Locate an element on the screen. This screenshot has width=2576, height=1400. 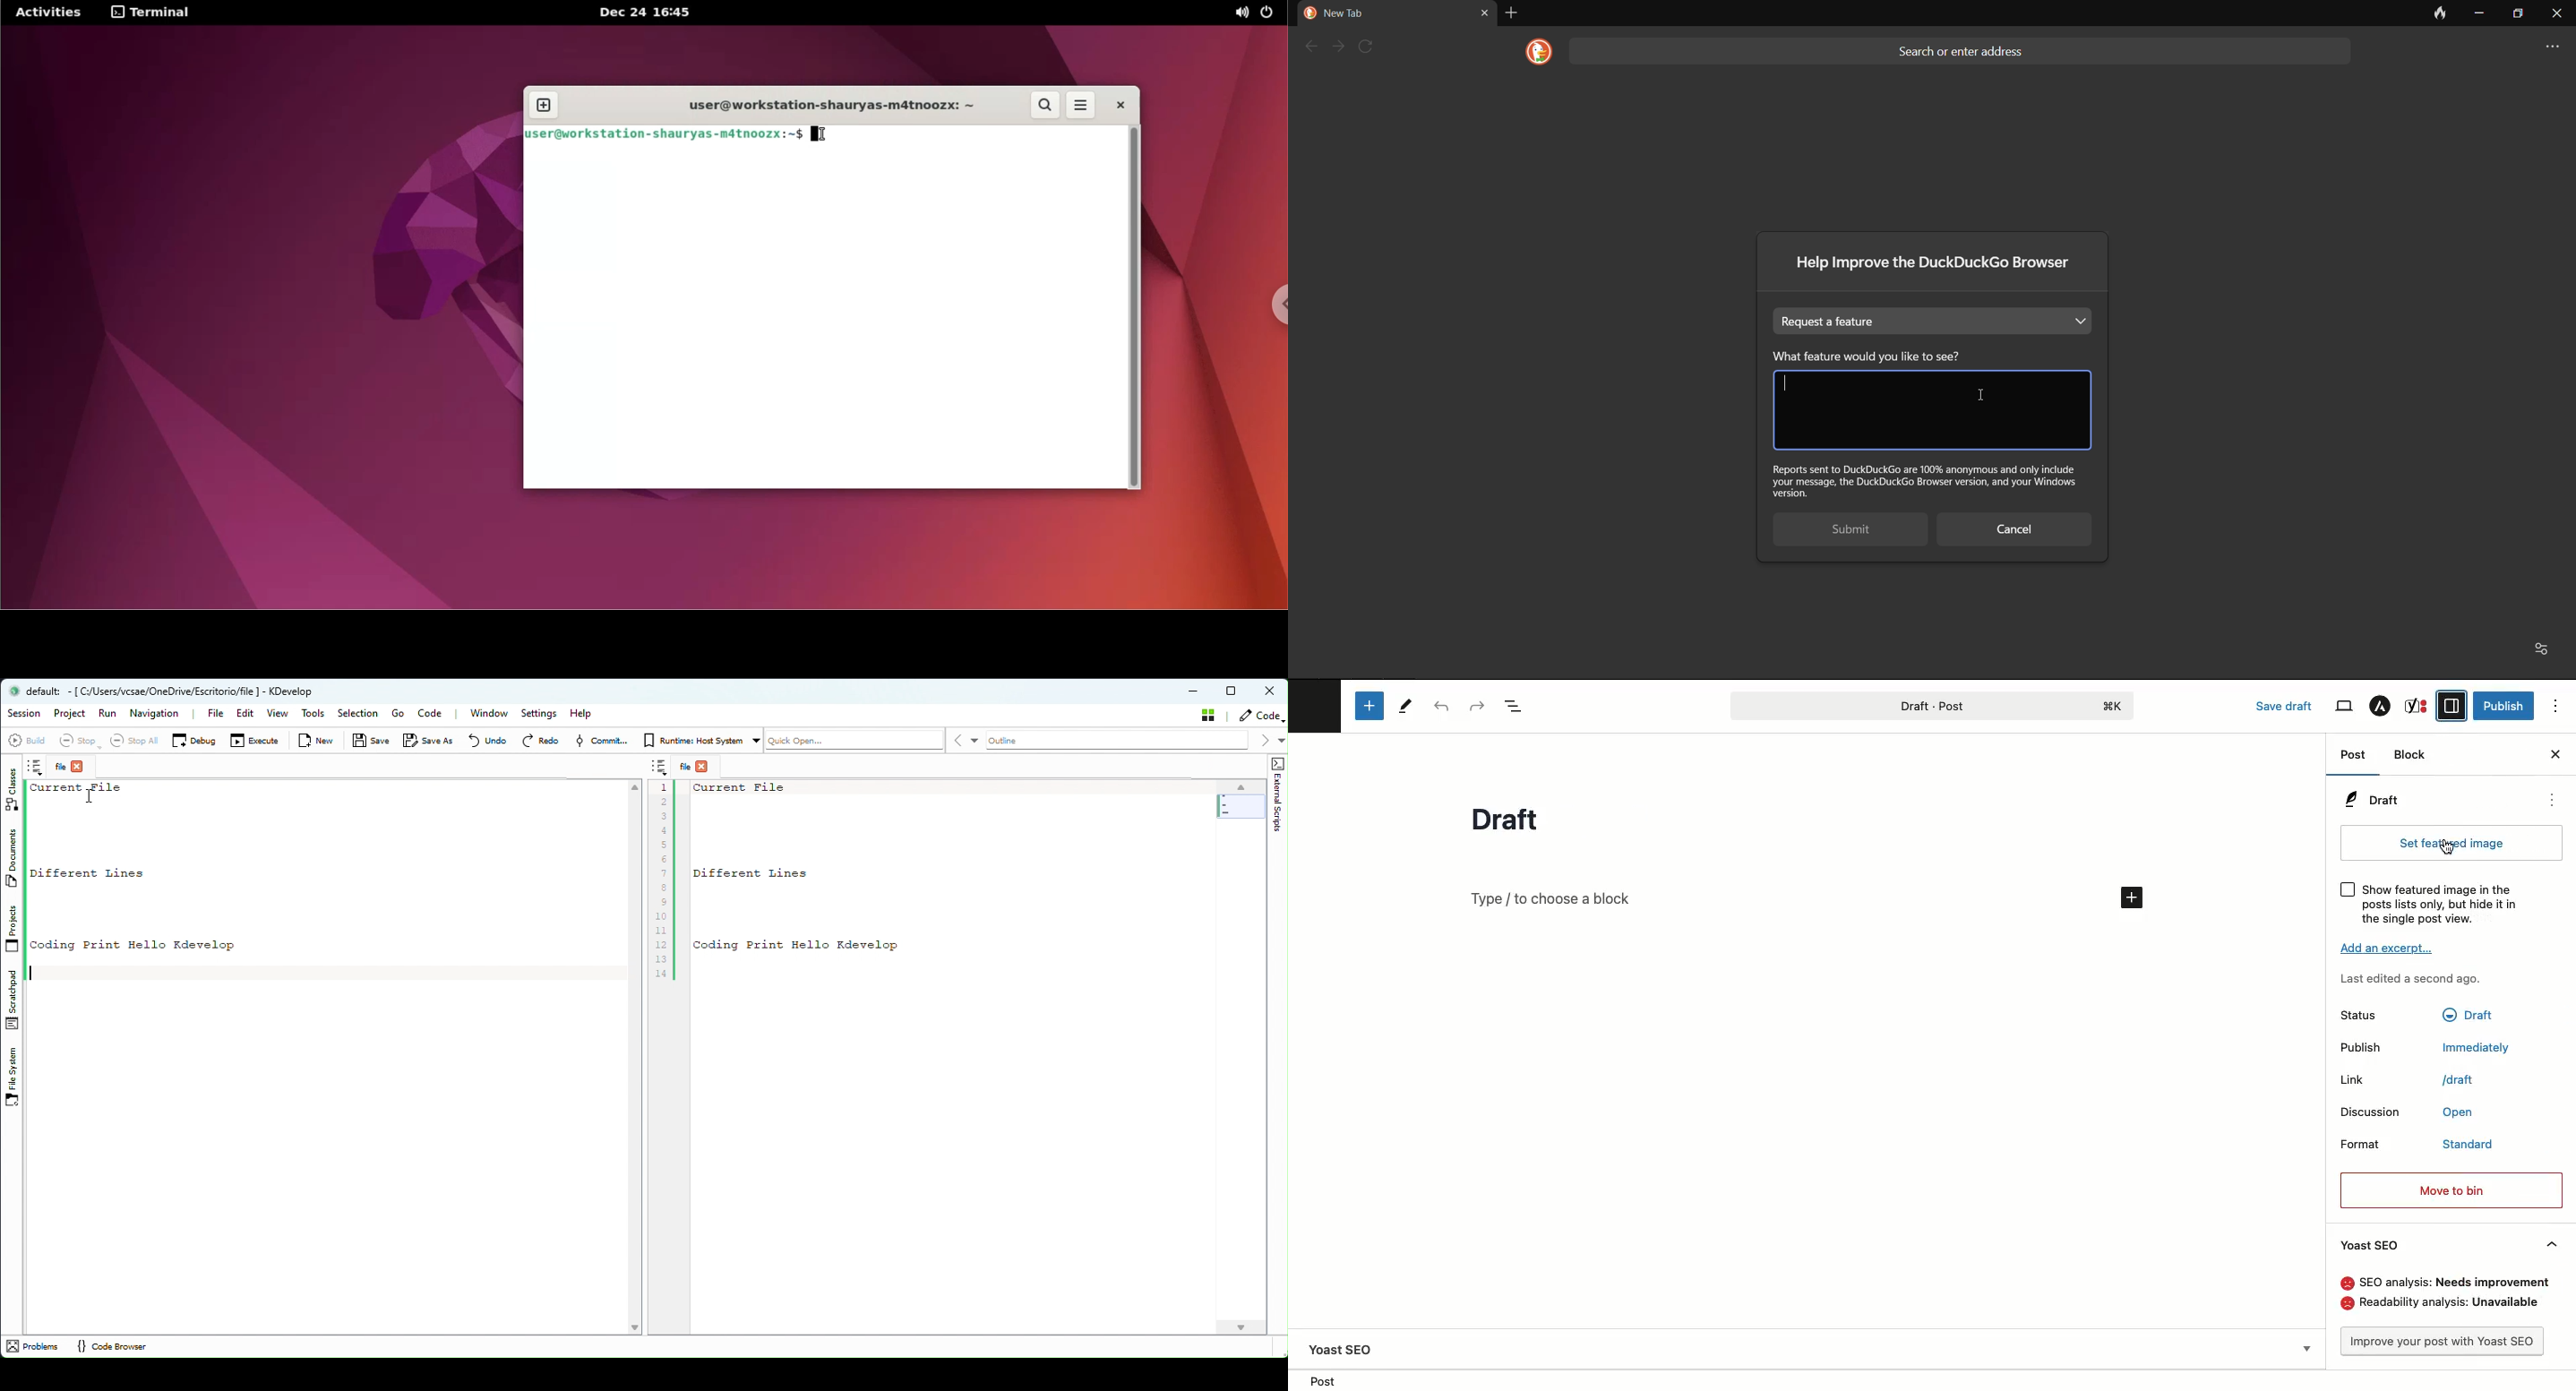
Improve post with Yoast  is located at coordinates (2443, 1342).